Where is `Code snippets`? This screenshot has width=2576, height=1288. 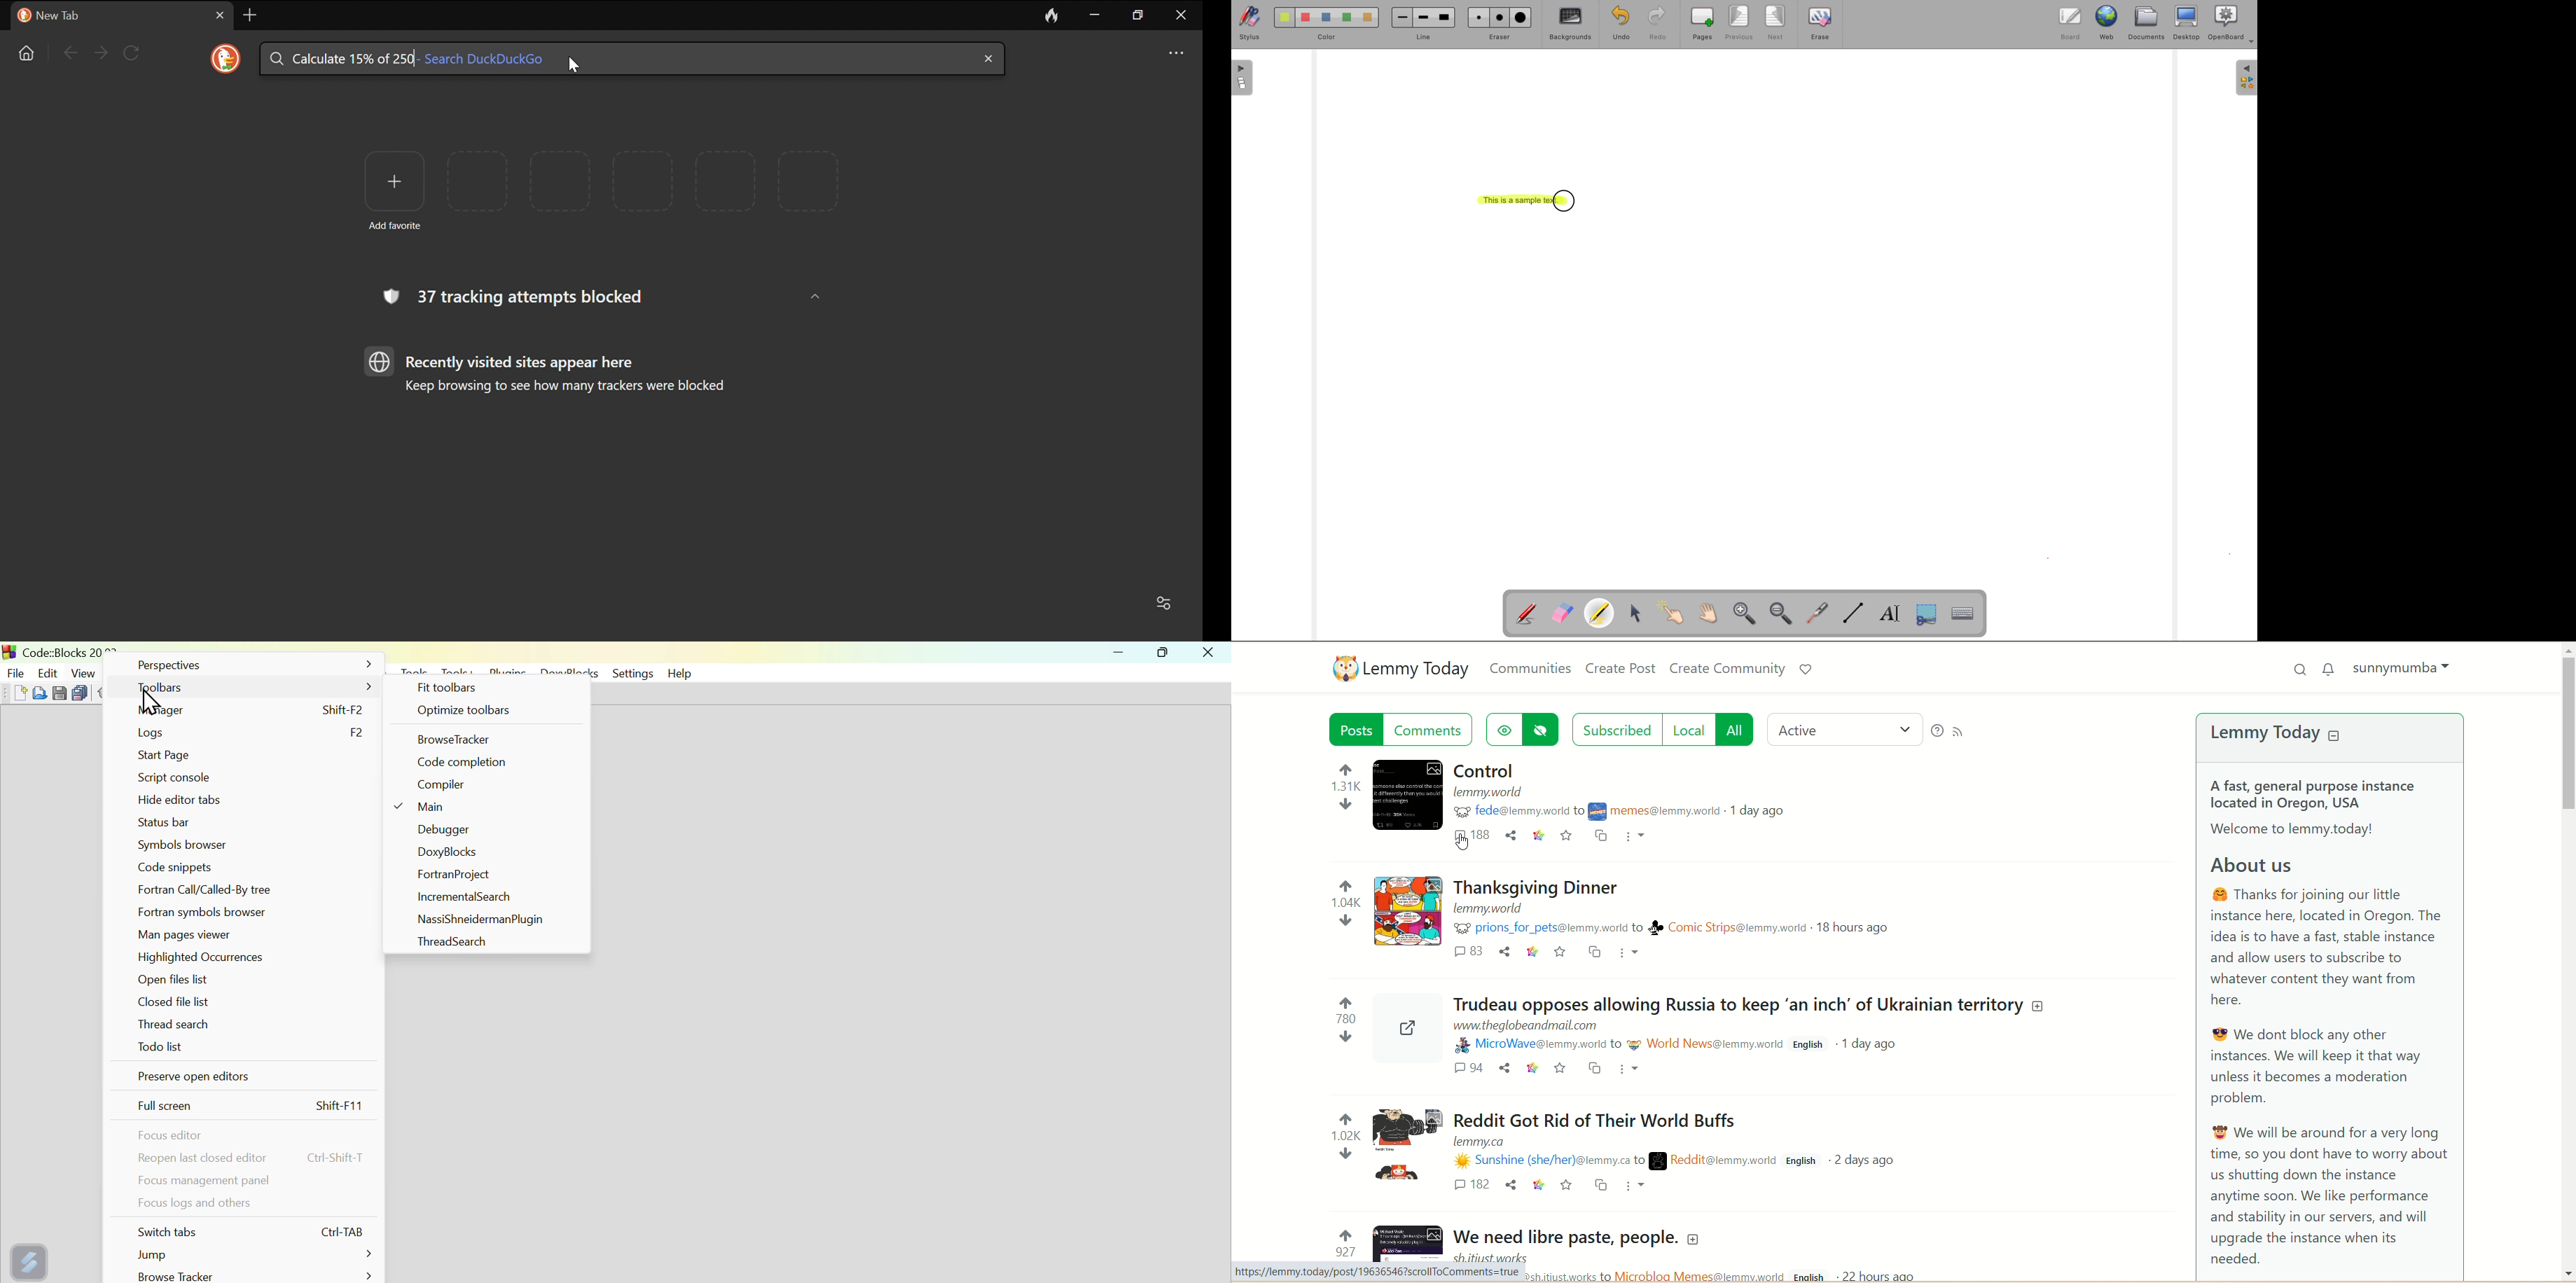 Code snippets is located at coordinates (183, 867).